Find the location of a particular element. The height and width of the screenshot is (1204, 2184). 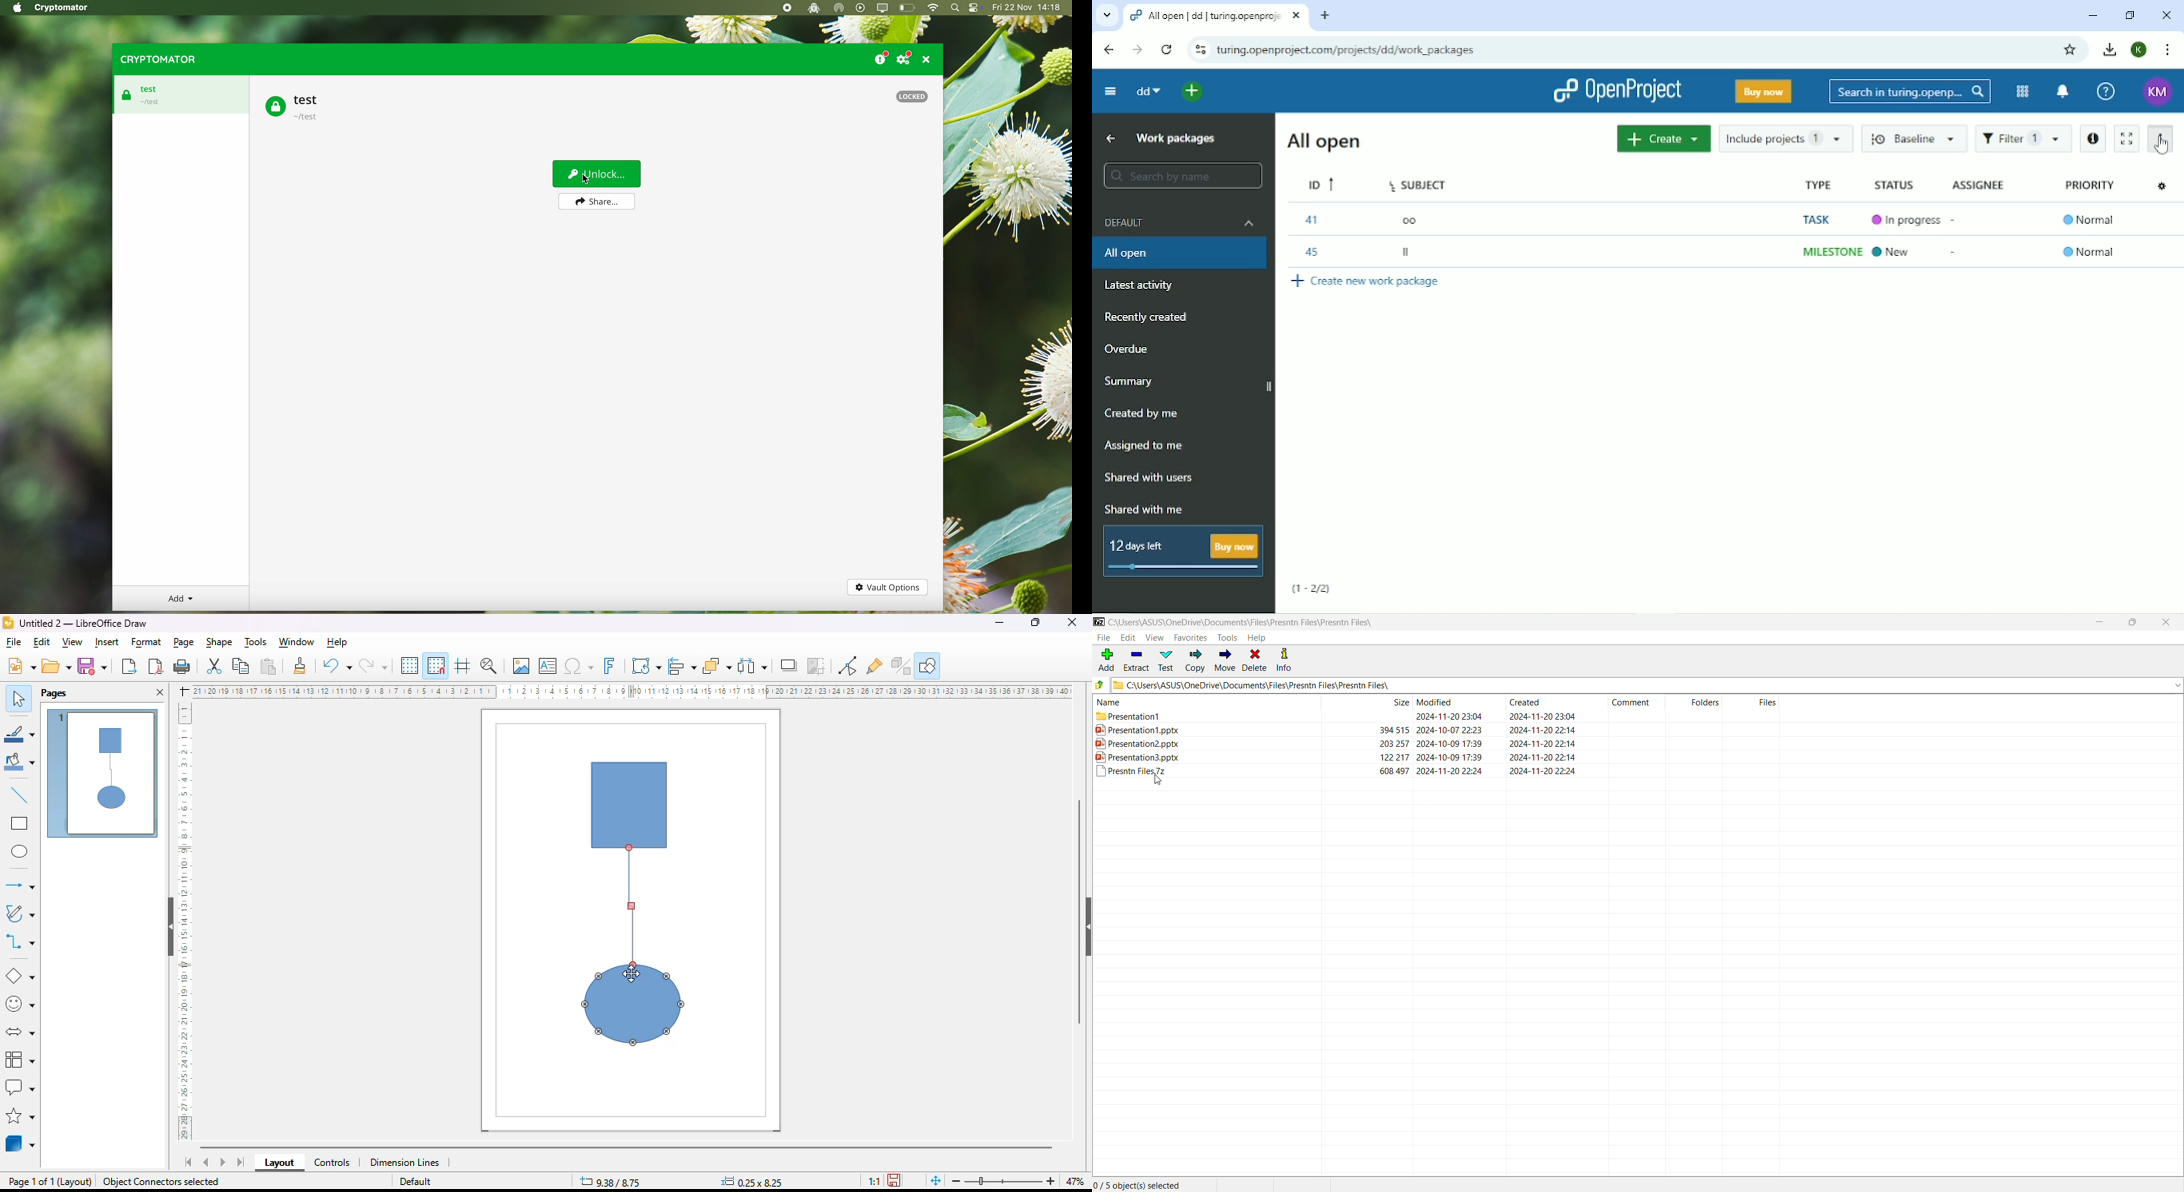

Forward is located at coordinates (1134, 49).